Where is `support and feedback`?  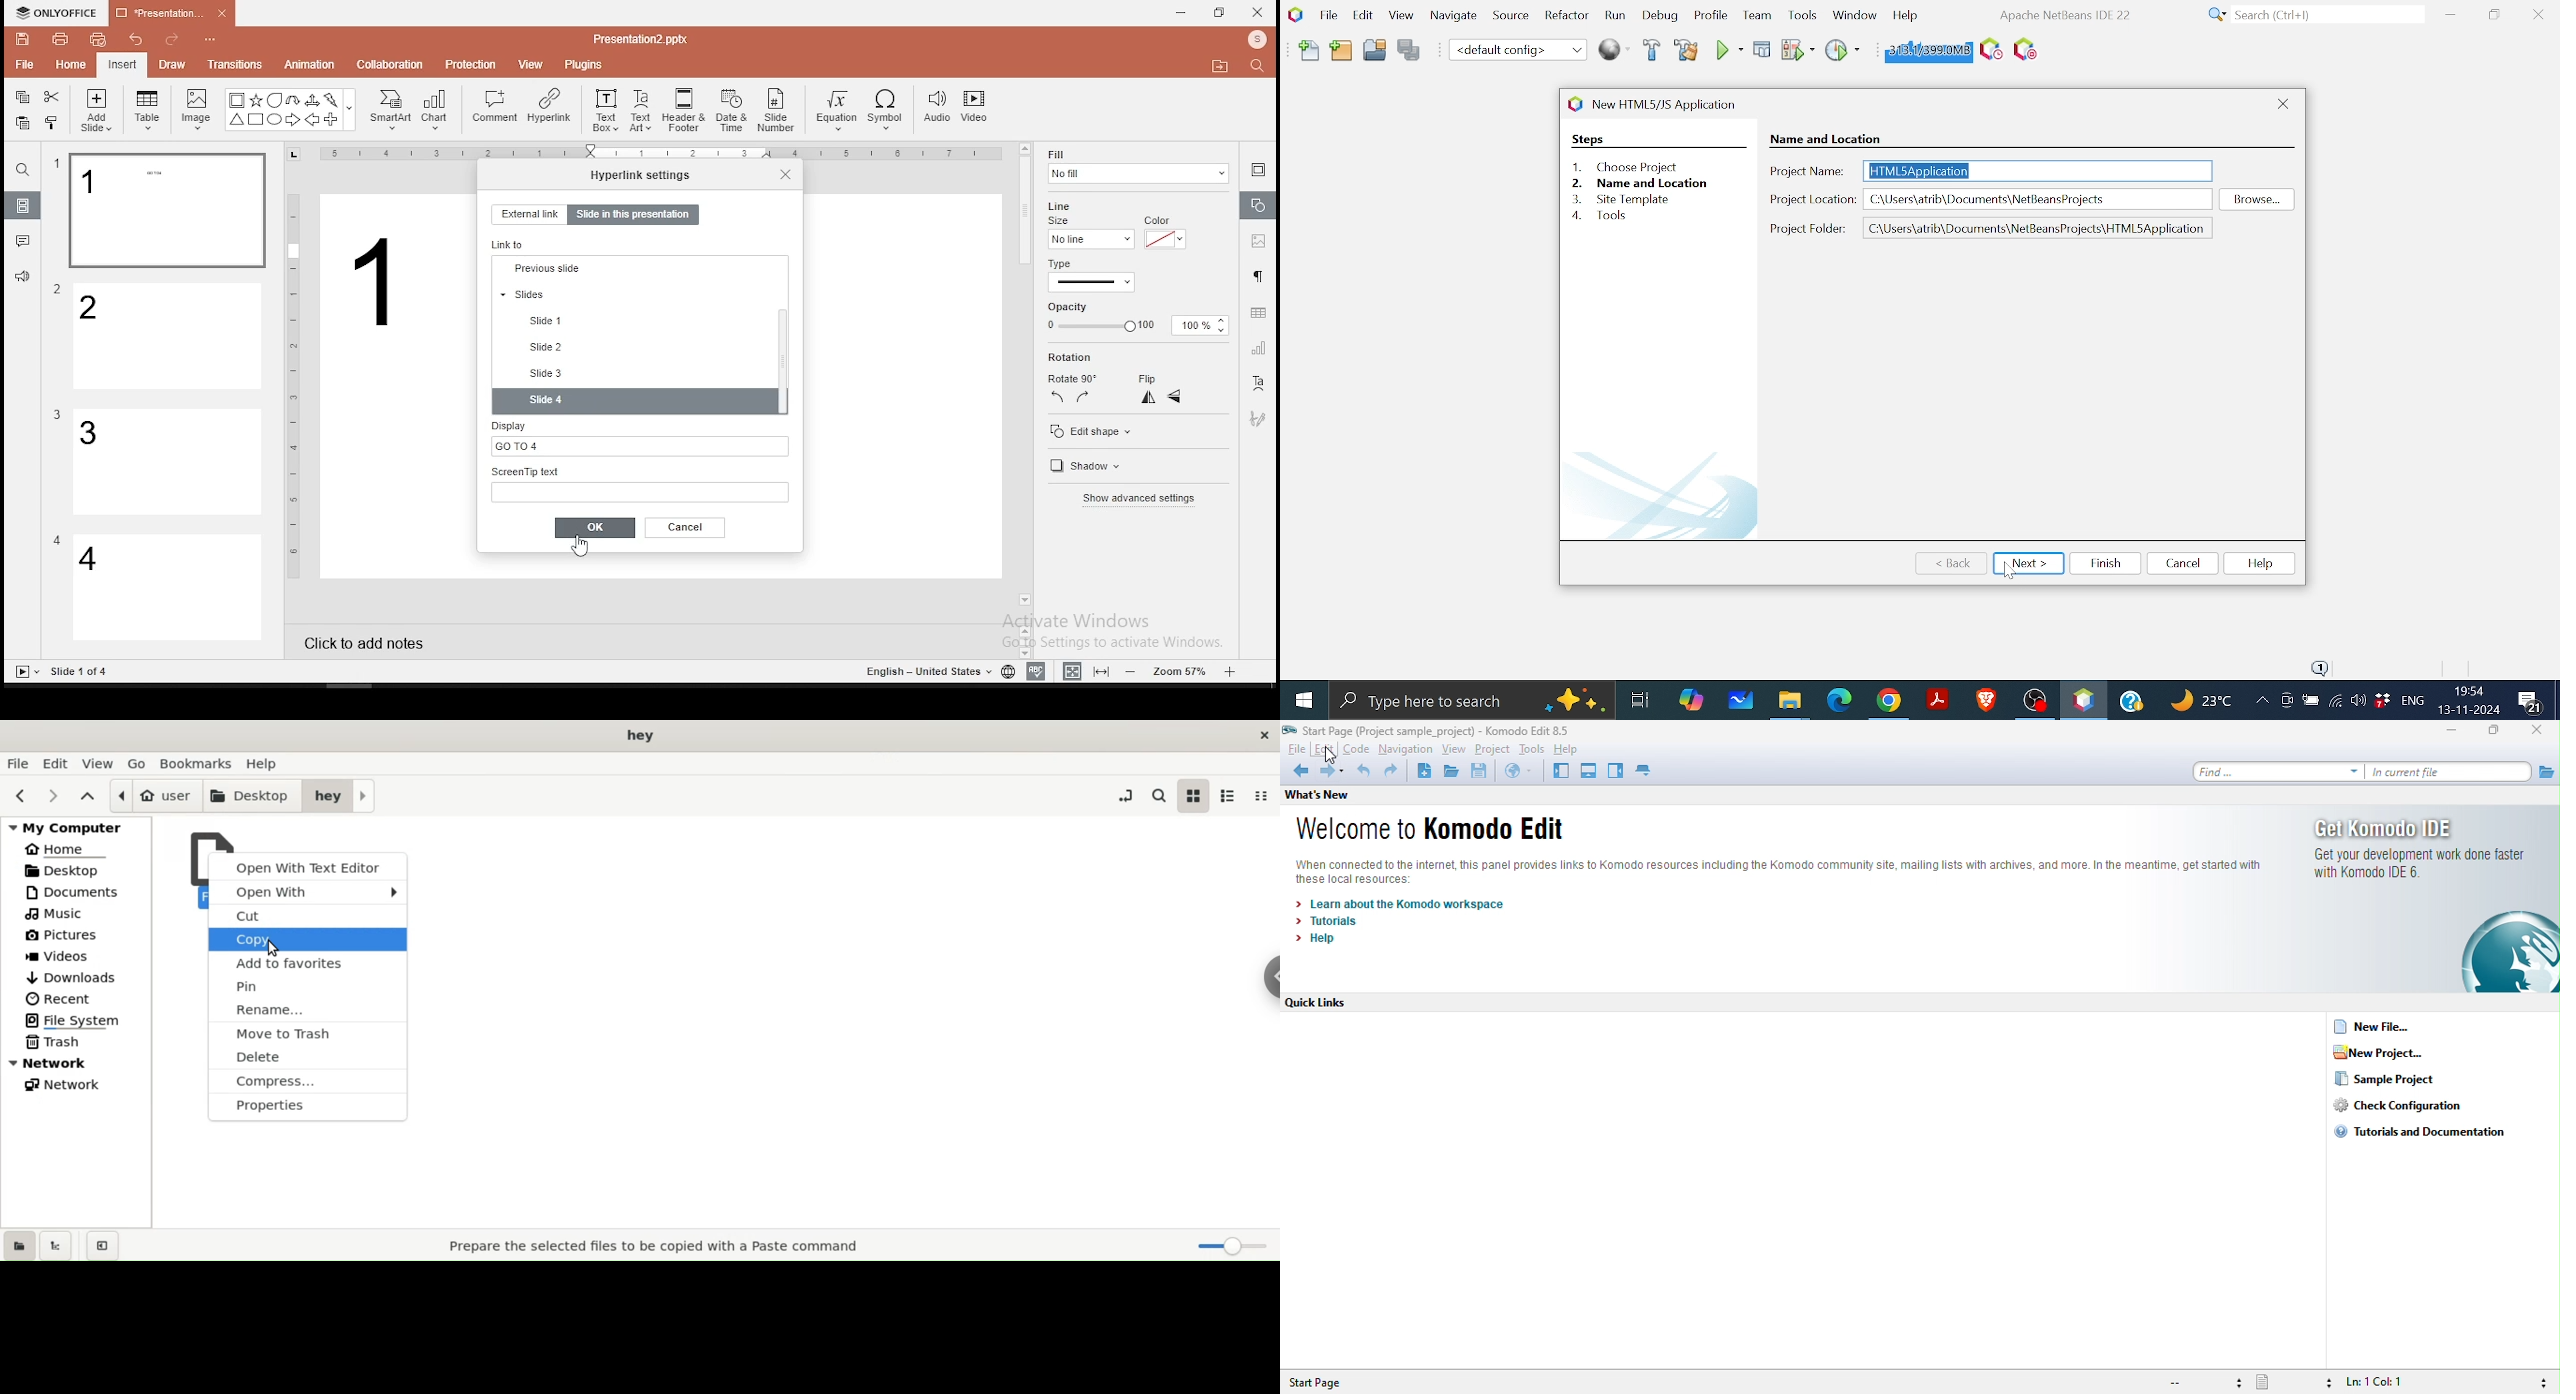
support and feedback is located at coordinates (22, 279).